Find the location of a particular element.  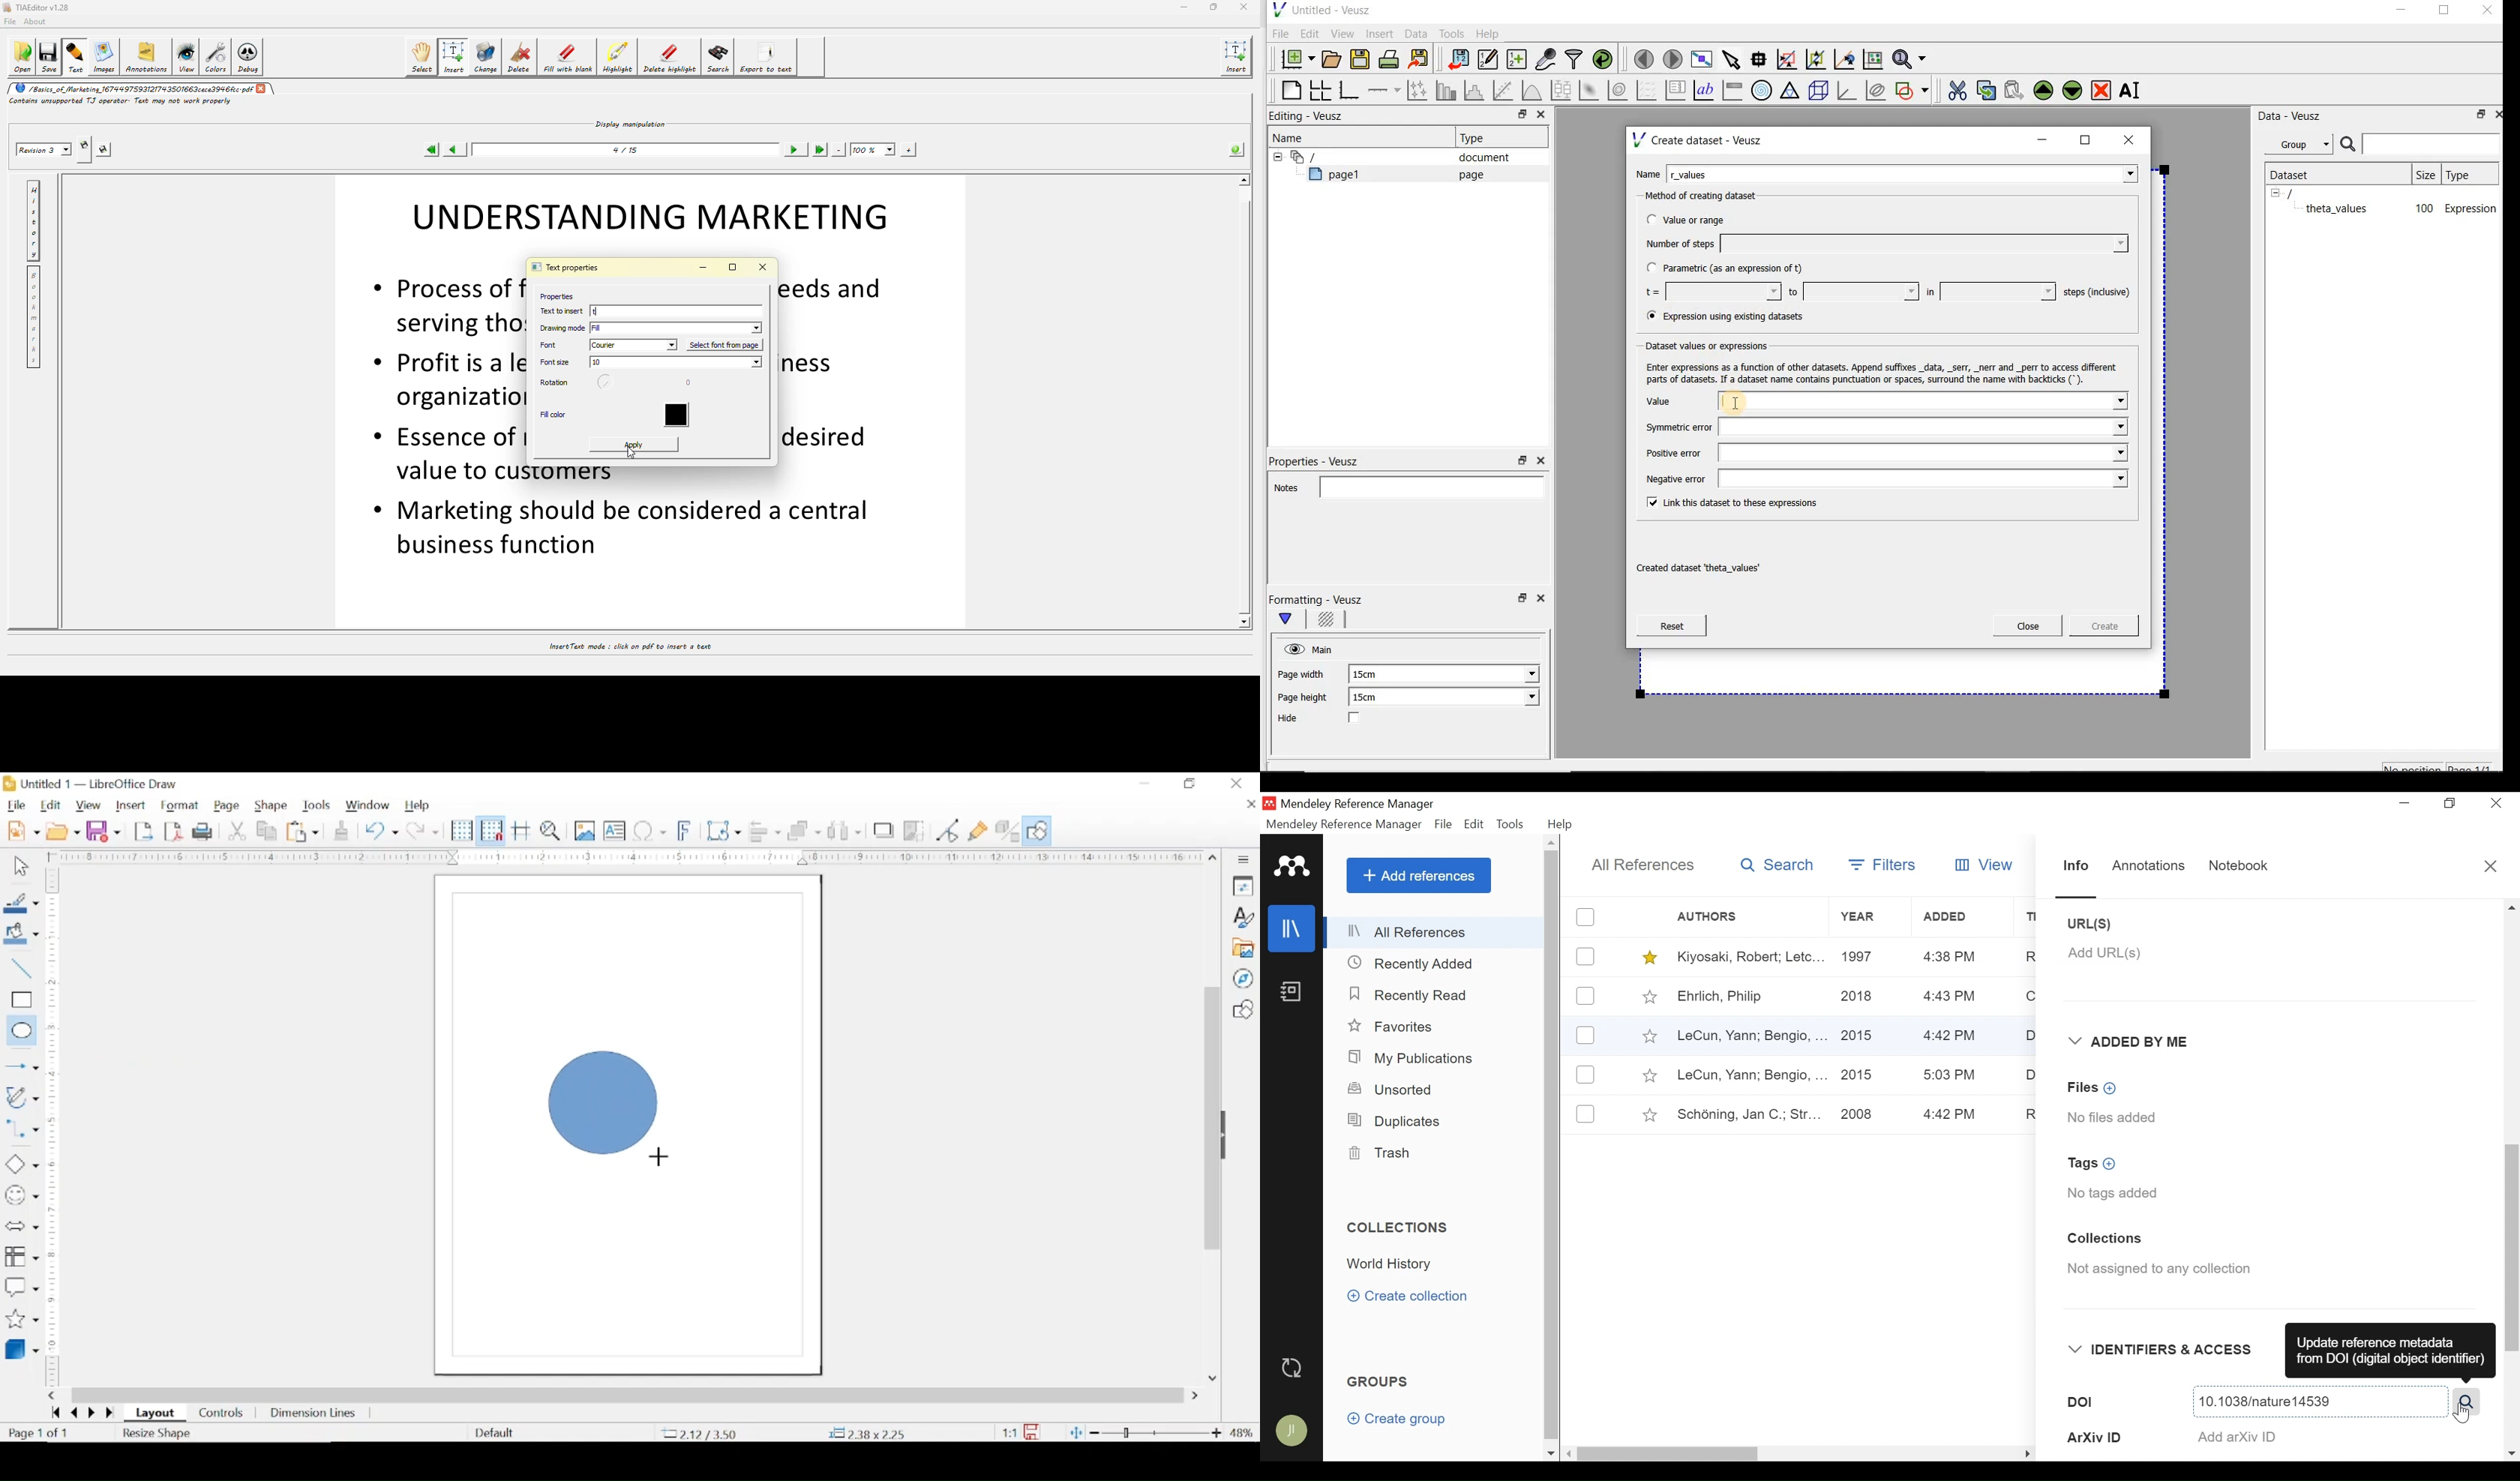

display grid is located at coordinates (461, 831).